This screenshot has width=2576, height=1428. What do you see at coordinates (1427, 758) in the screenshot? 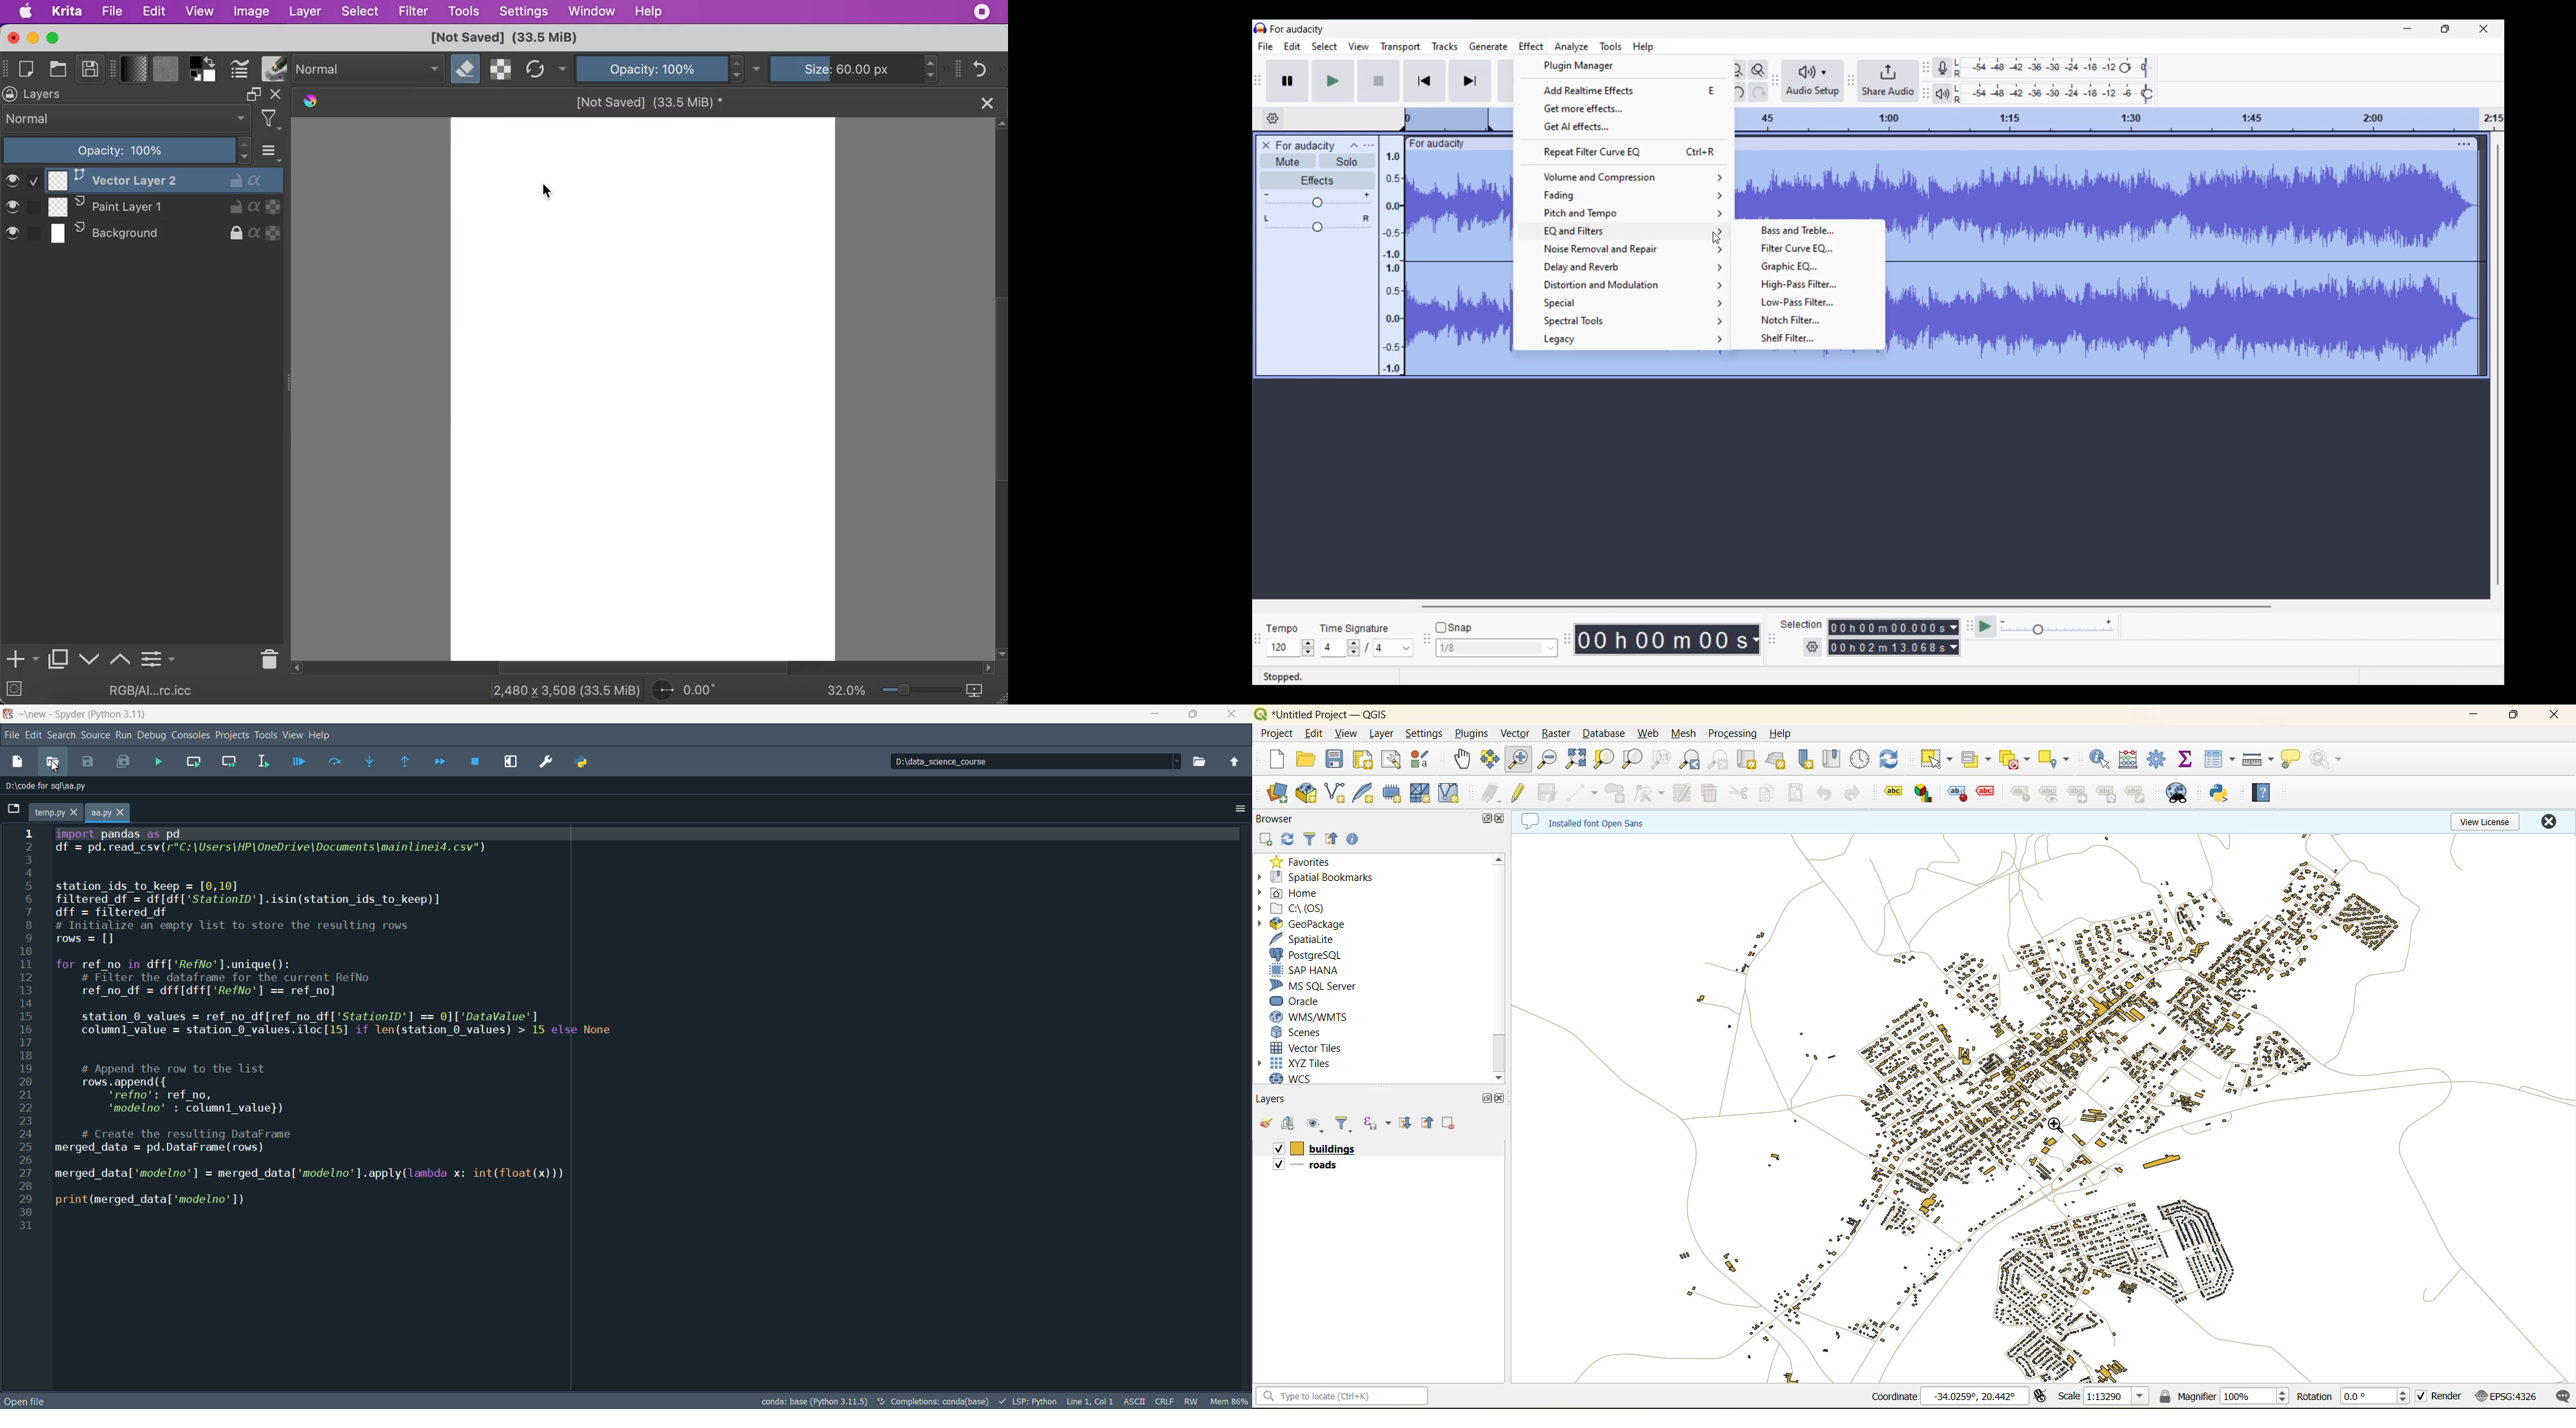
I see `style manager` at bounding box center [1427, 758].